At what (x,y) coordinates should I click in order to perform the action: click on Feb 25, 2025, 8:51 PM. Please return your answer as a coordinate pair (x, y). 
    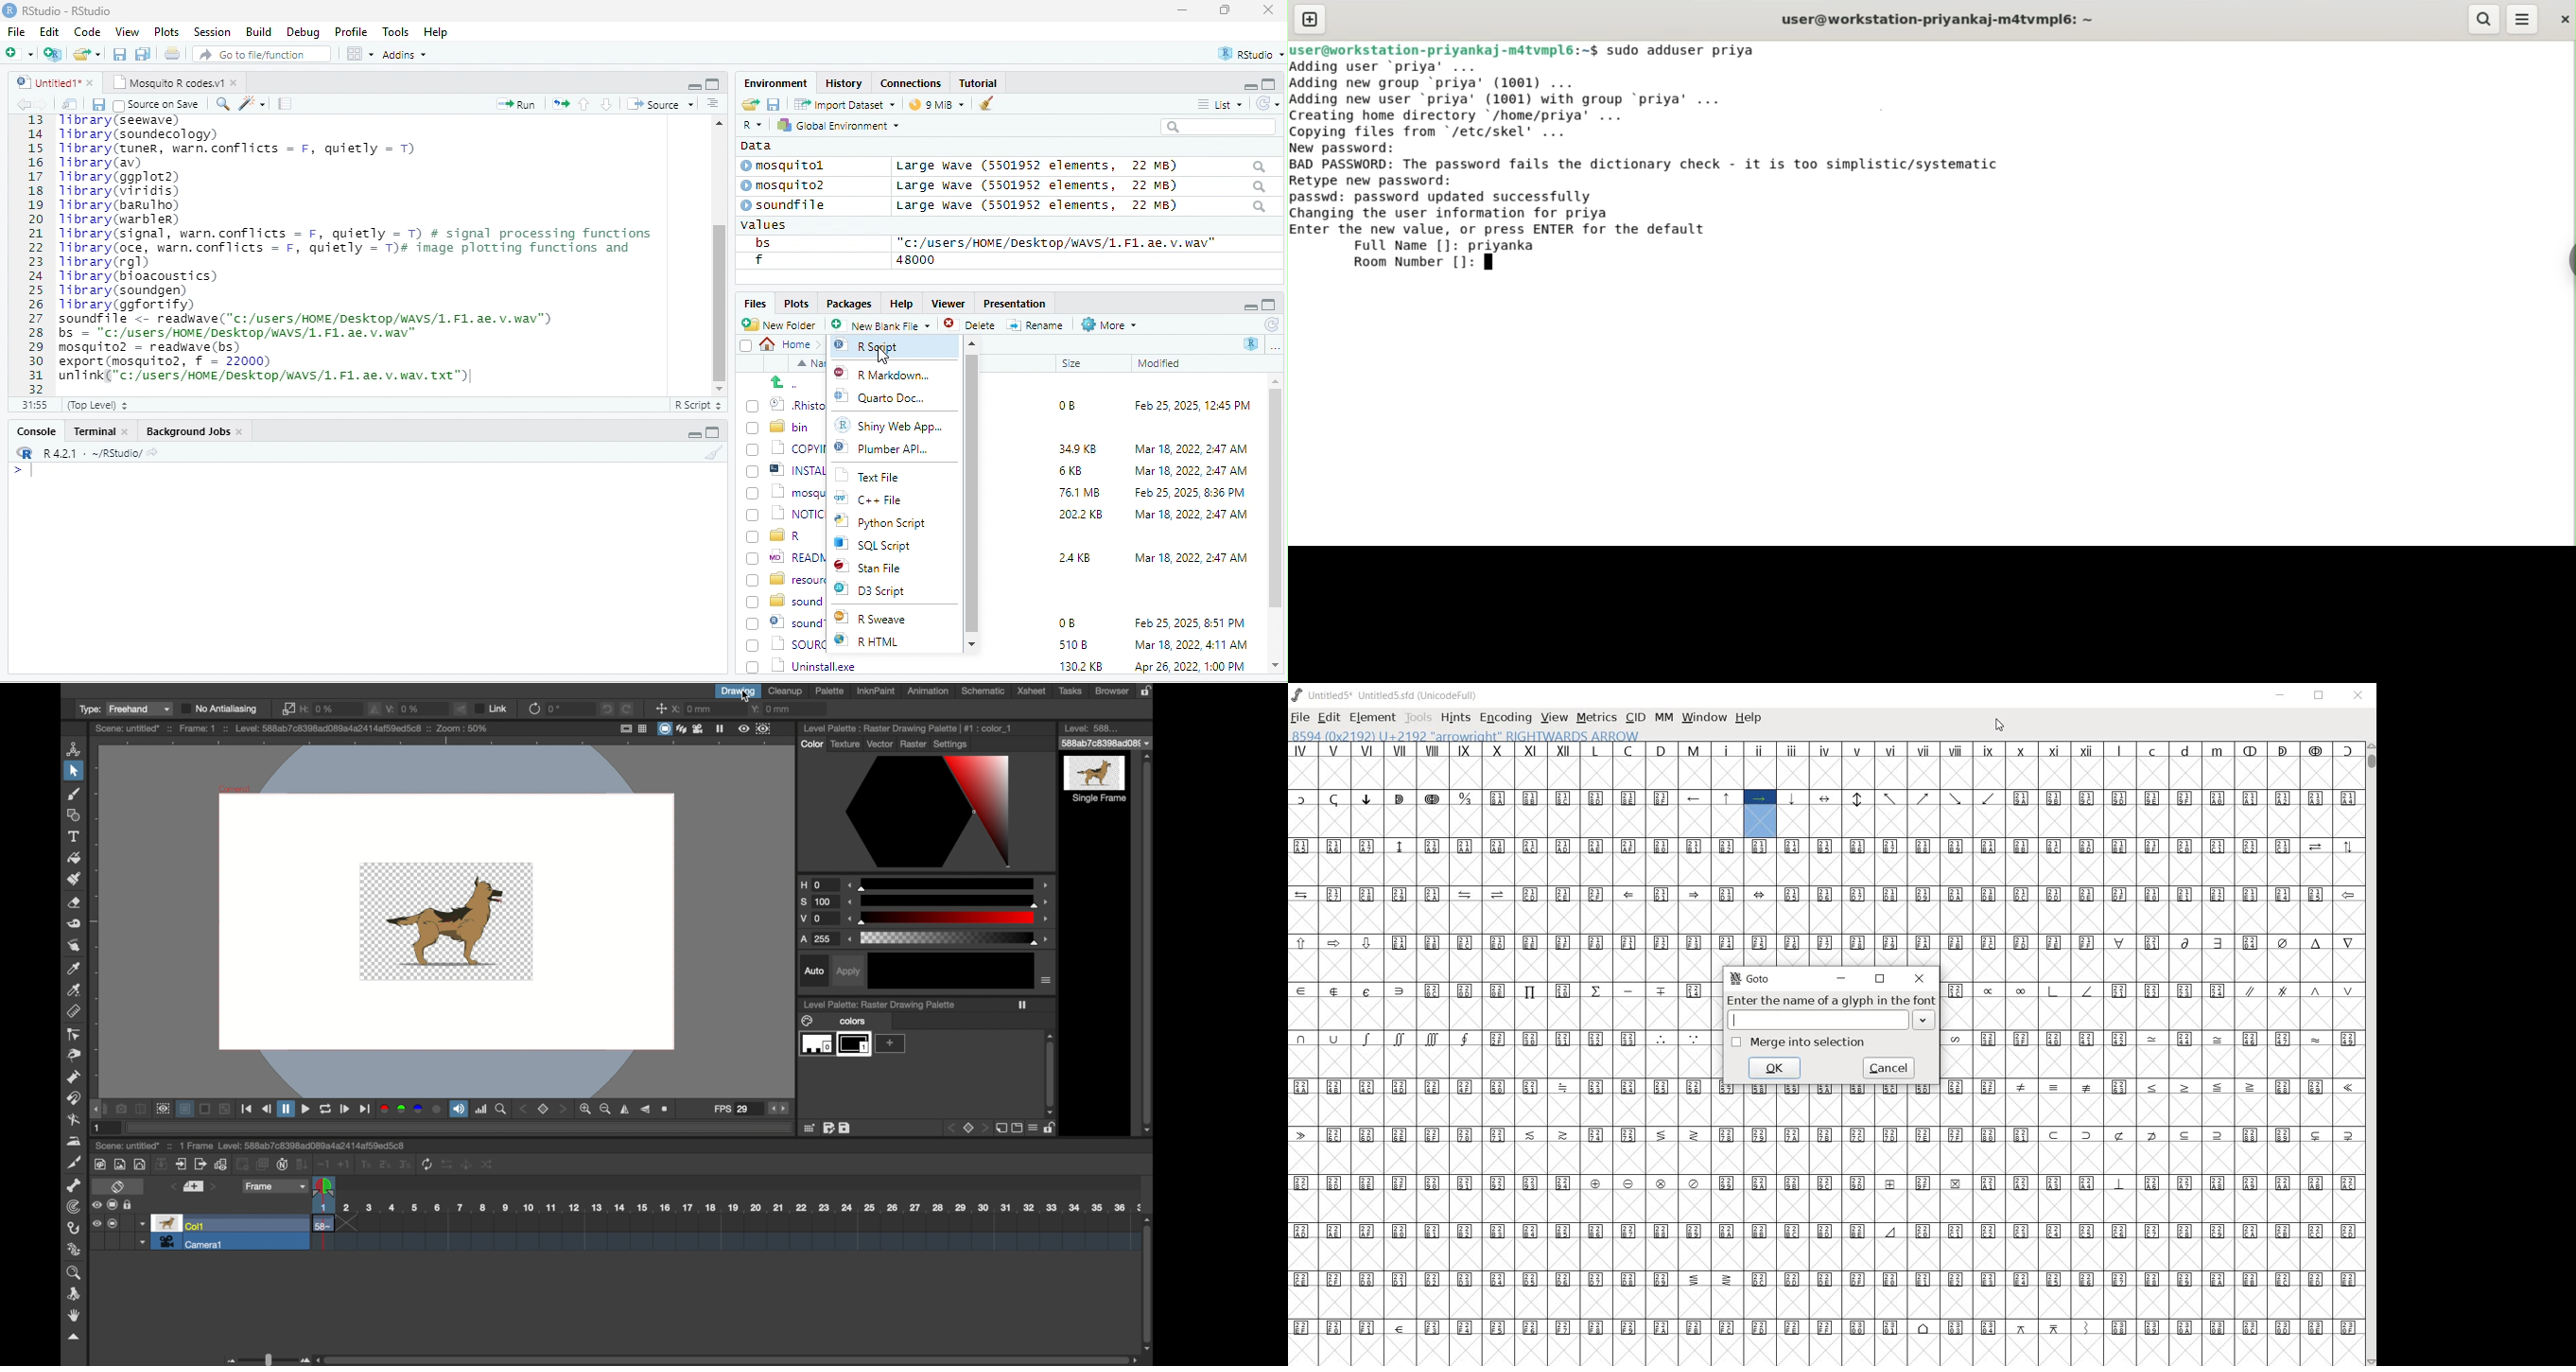
    Looking at the image, I should click on (1191, 623).